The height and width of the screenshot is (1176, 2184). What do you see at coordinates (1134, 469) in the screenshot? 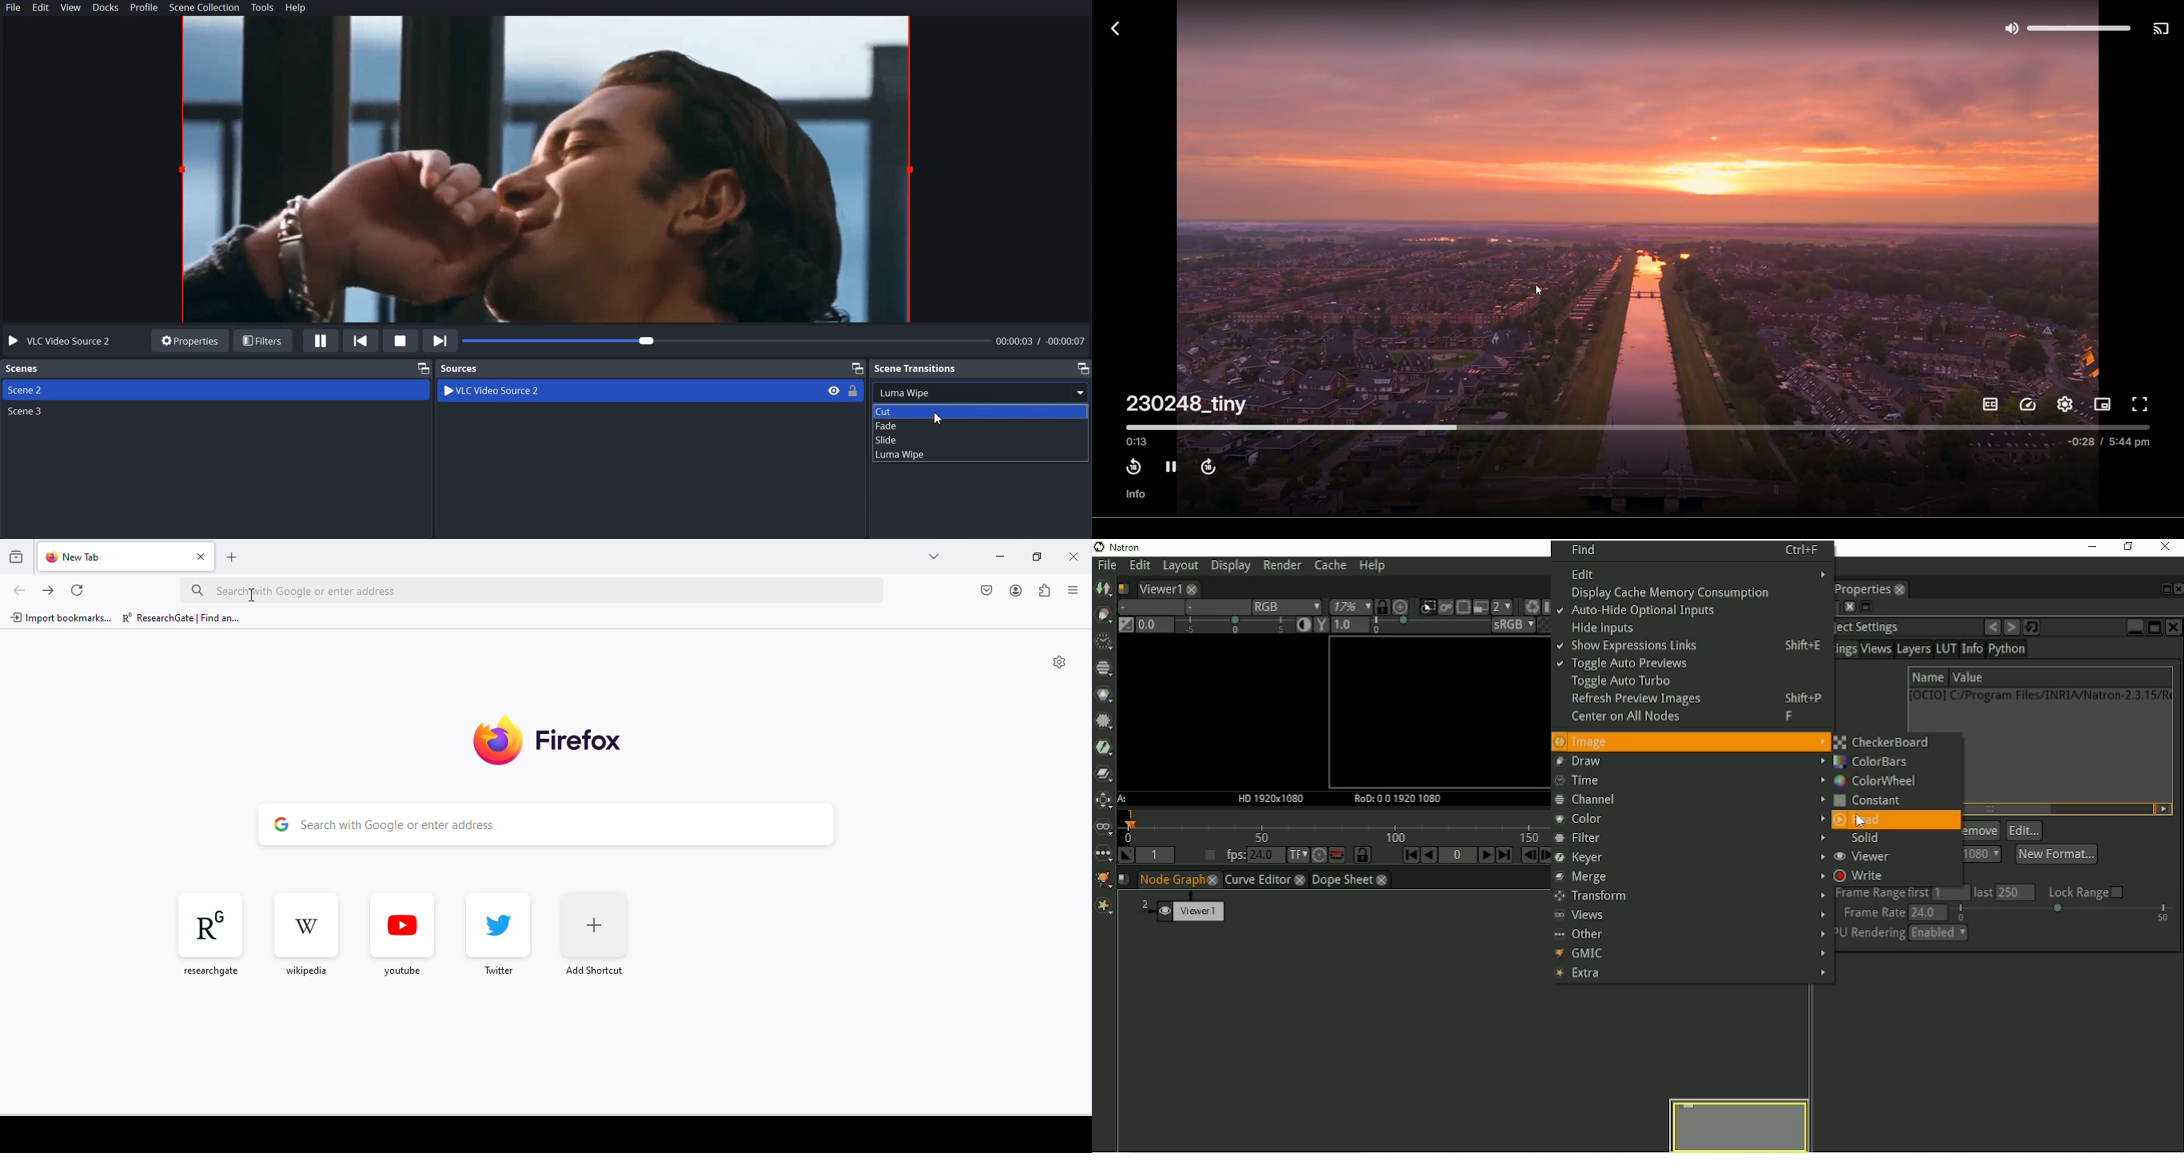
I see `rewind` at bounding box center [1134, 469].